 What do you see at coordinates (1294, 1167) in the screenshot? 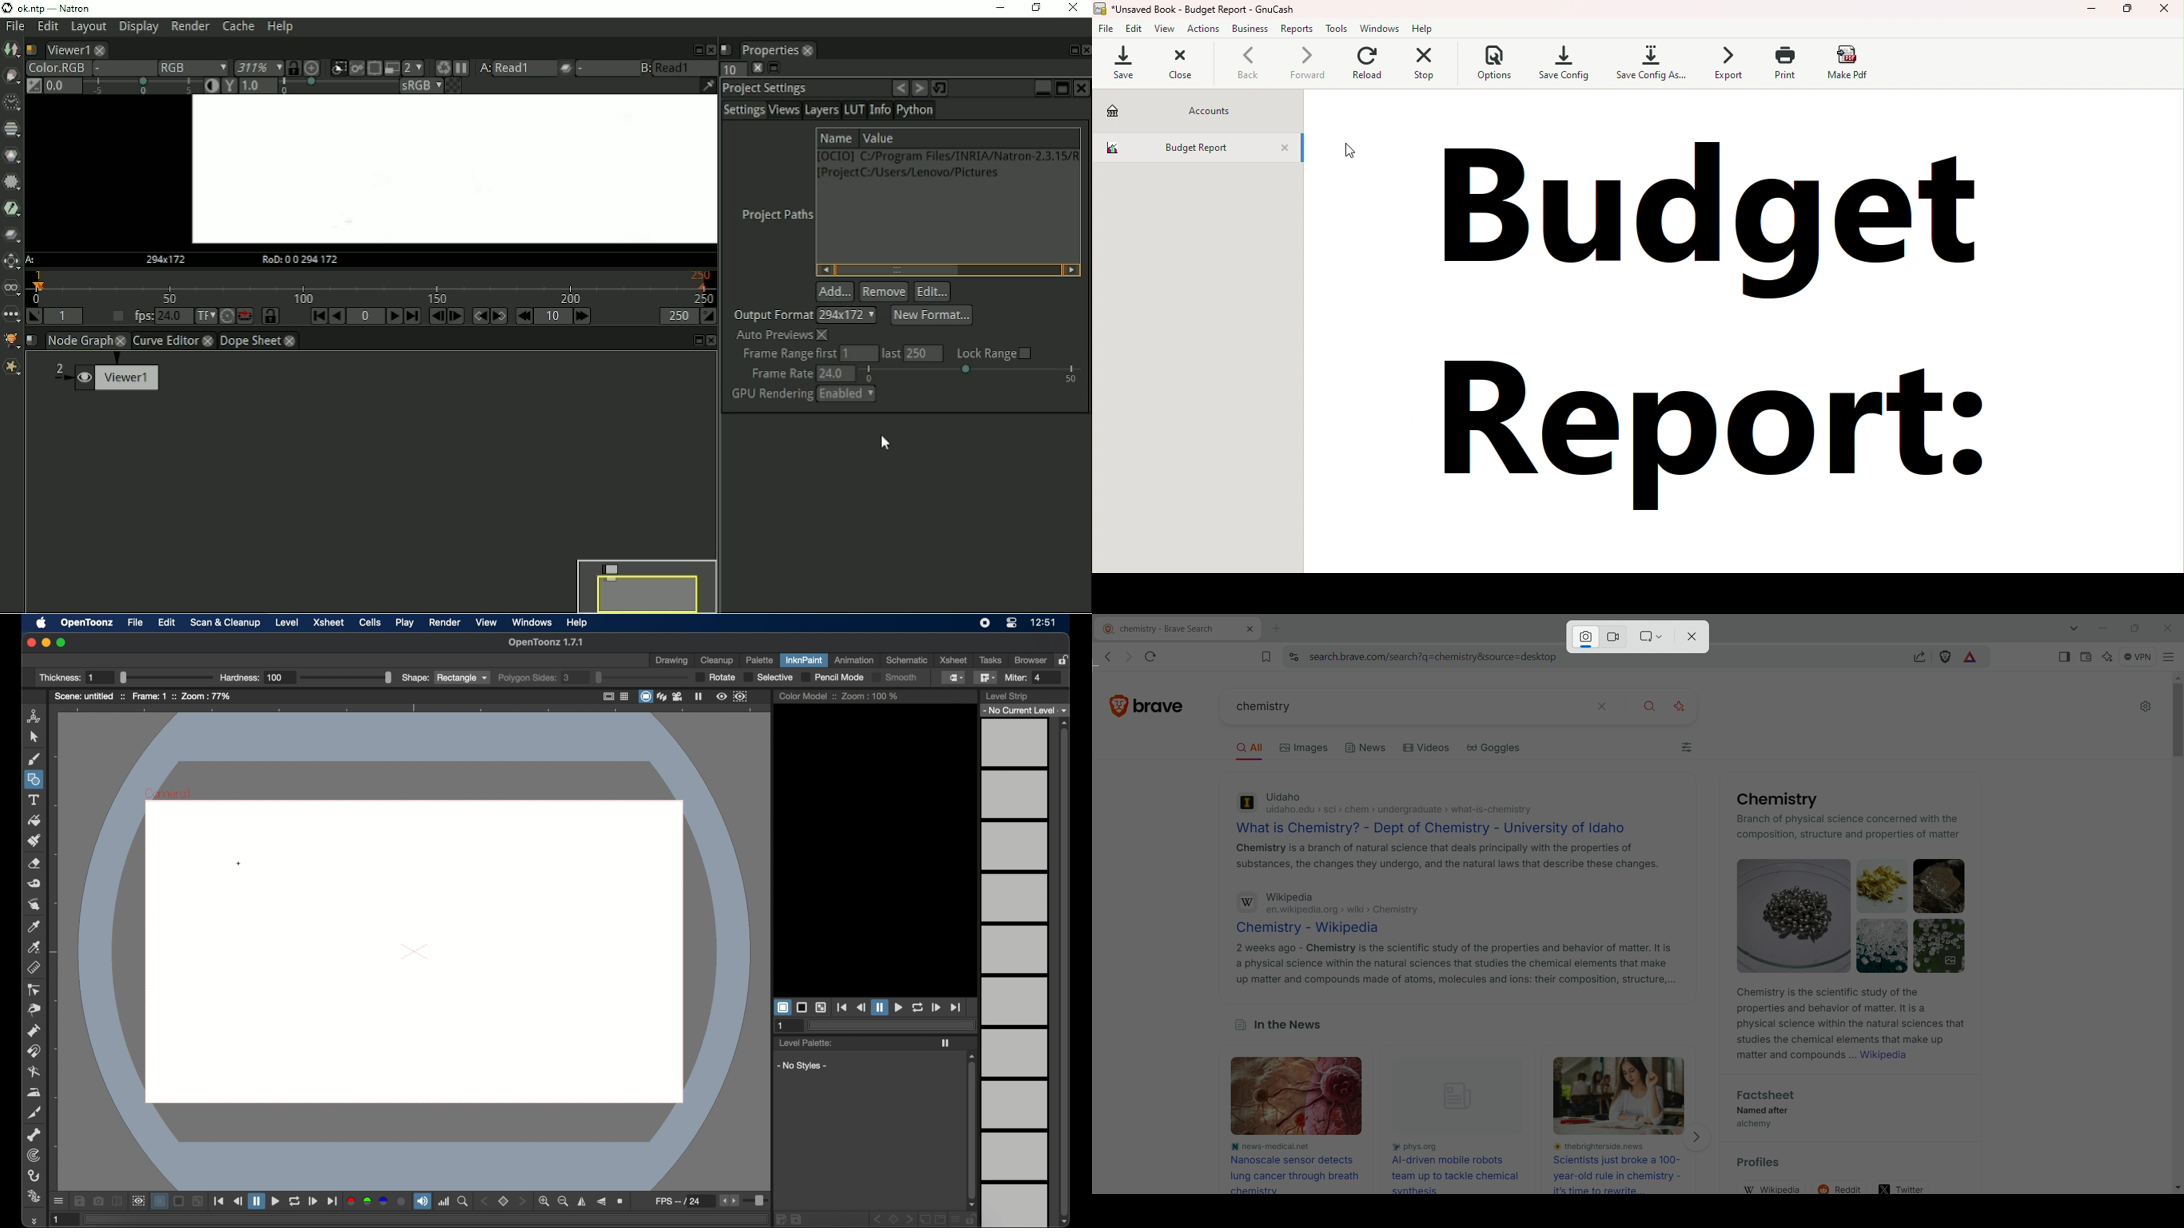
I see `News-medical.net Nanoscale sensor detects lung cancer through breath chemistry` at bounding box center [1294, 1167].